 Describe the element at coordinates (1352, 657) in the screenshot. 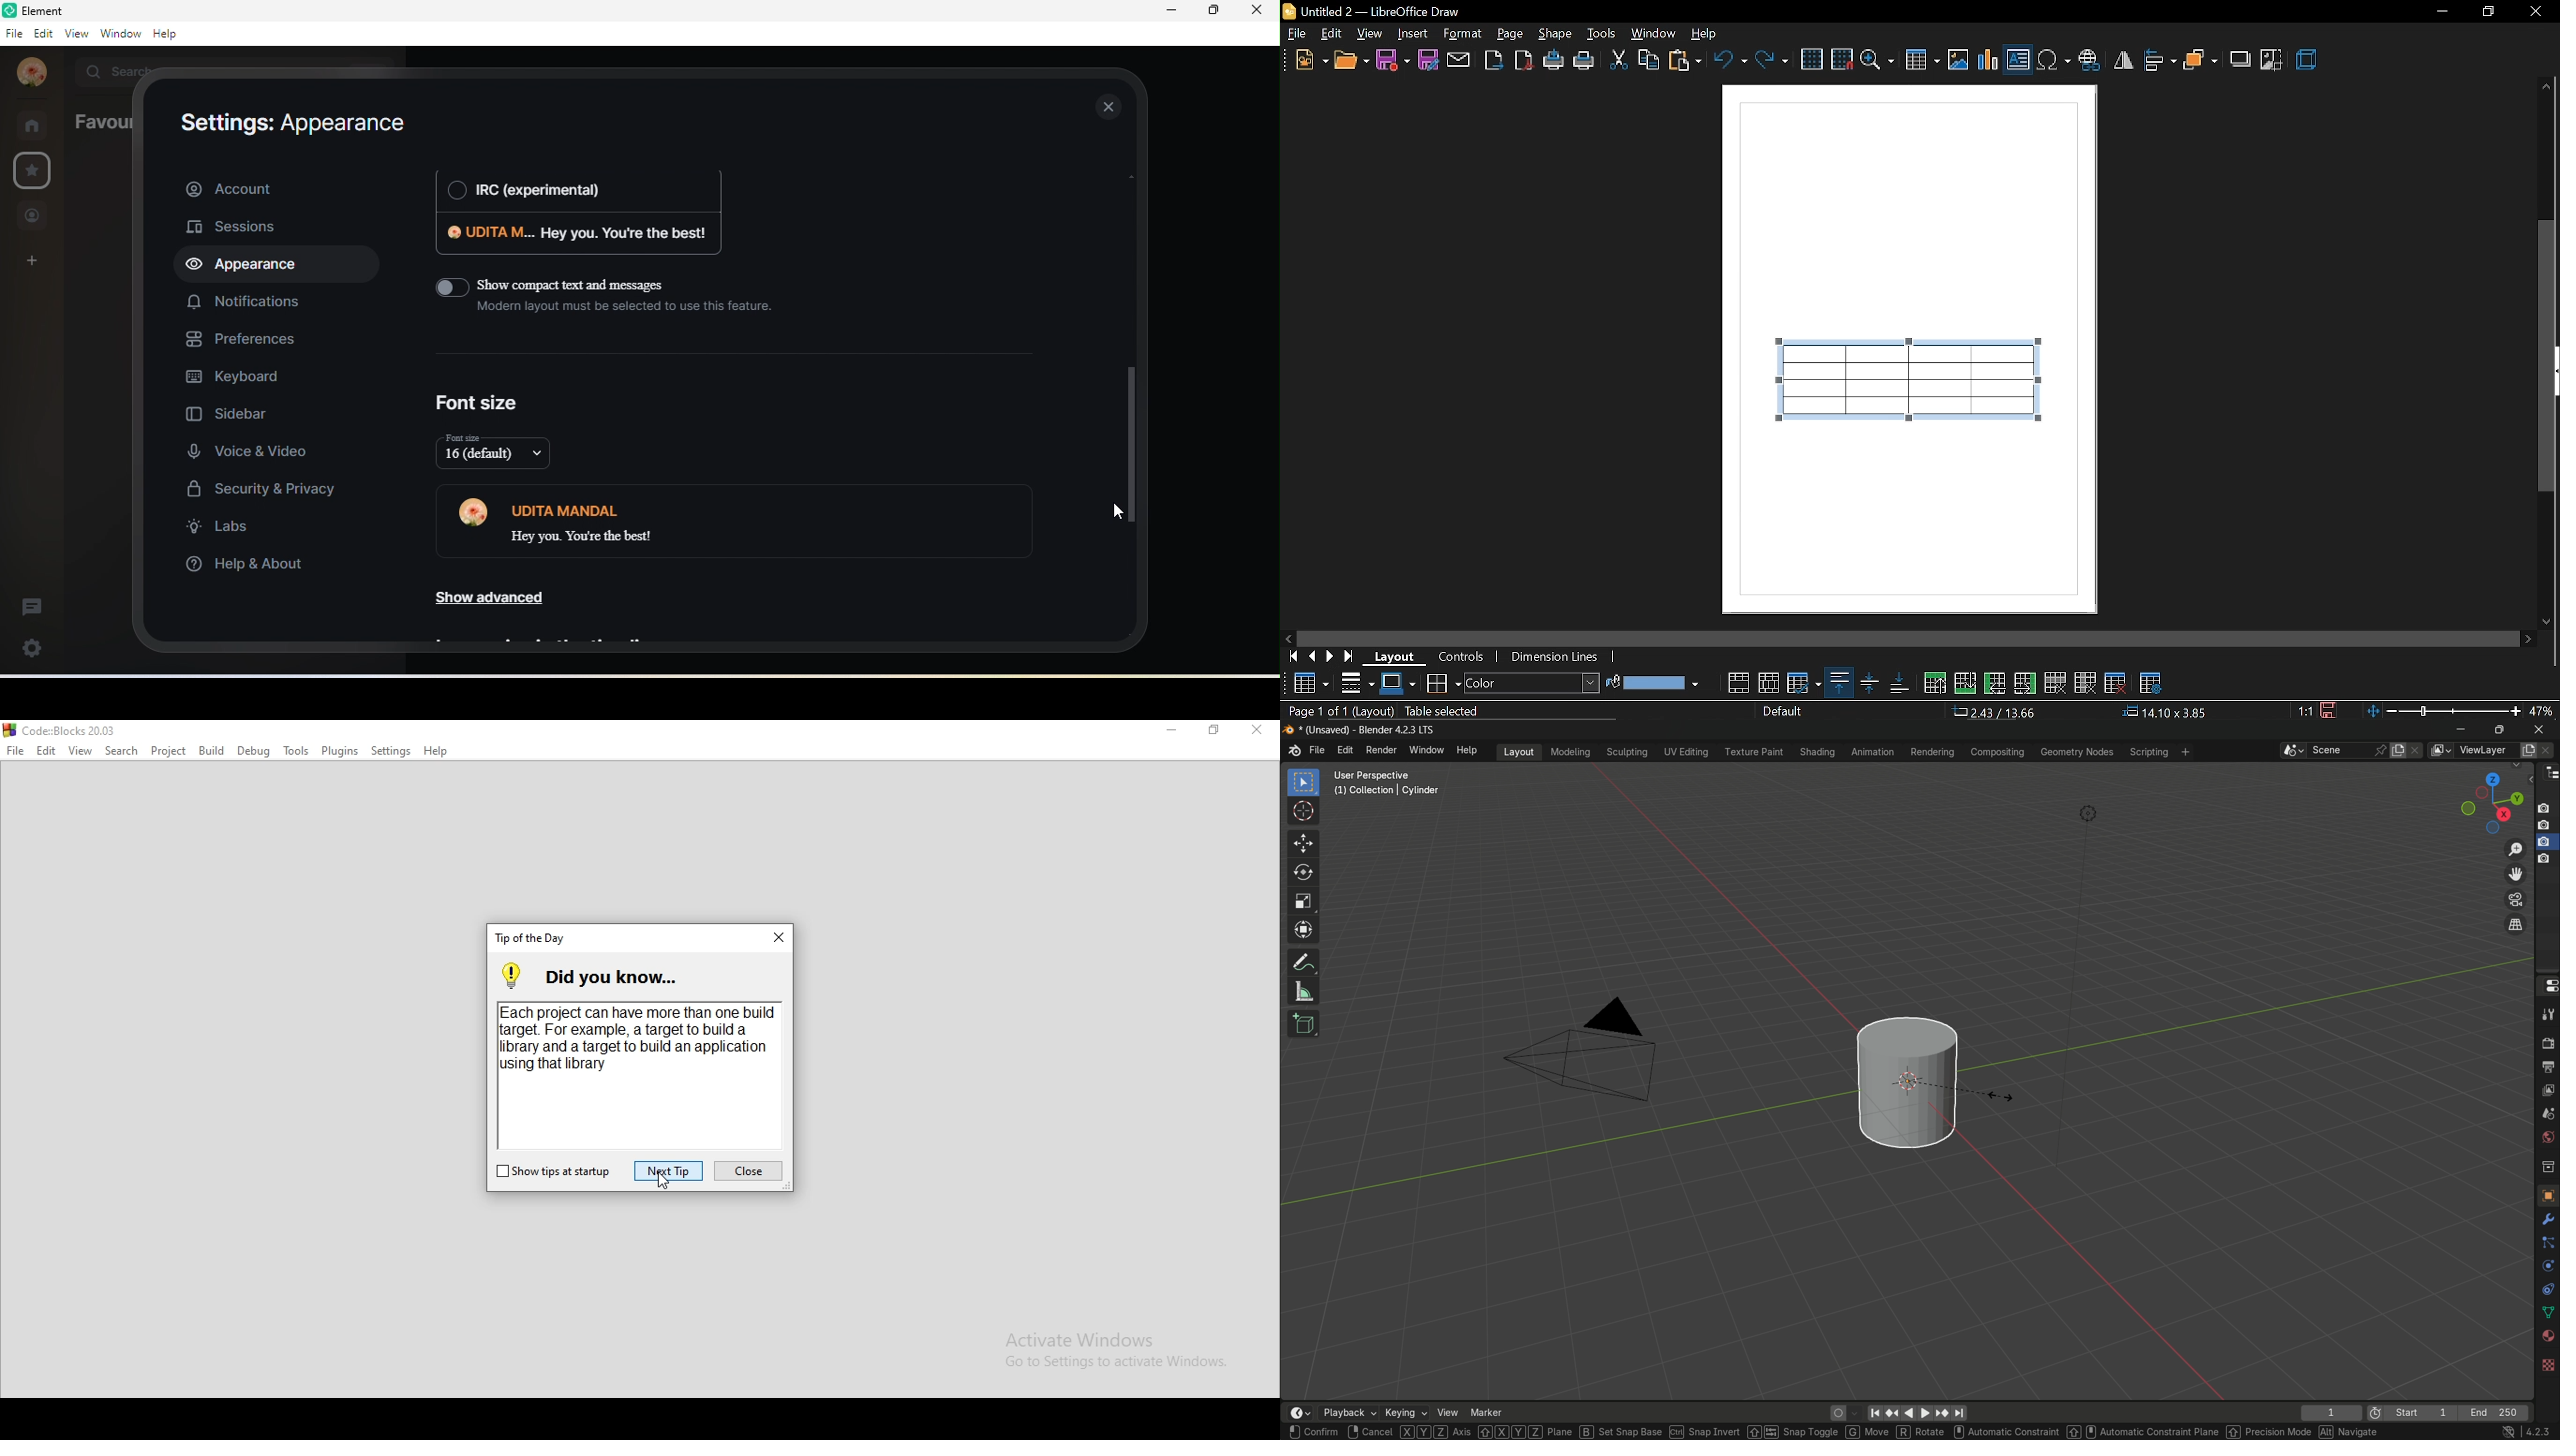

I see `go to last page` at that location.